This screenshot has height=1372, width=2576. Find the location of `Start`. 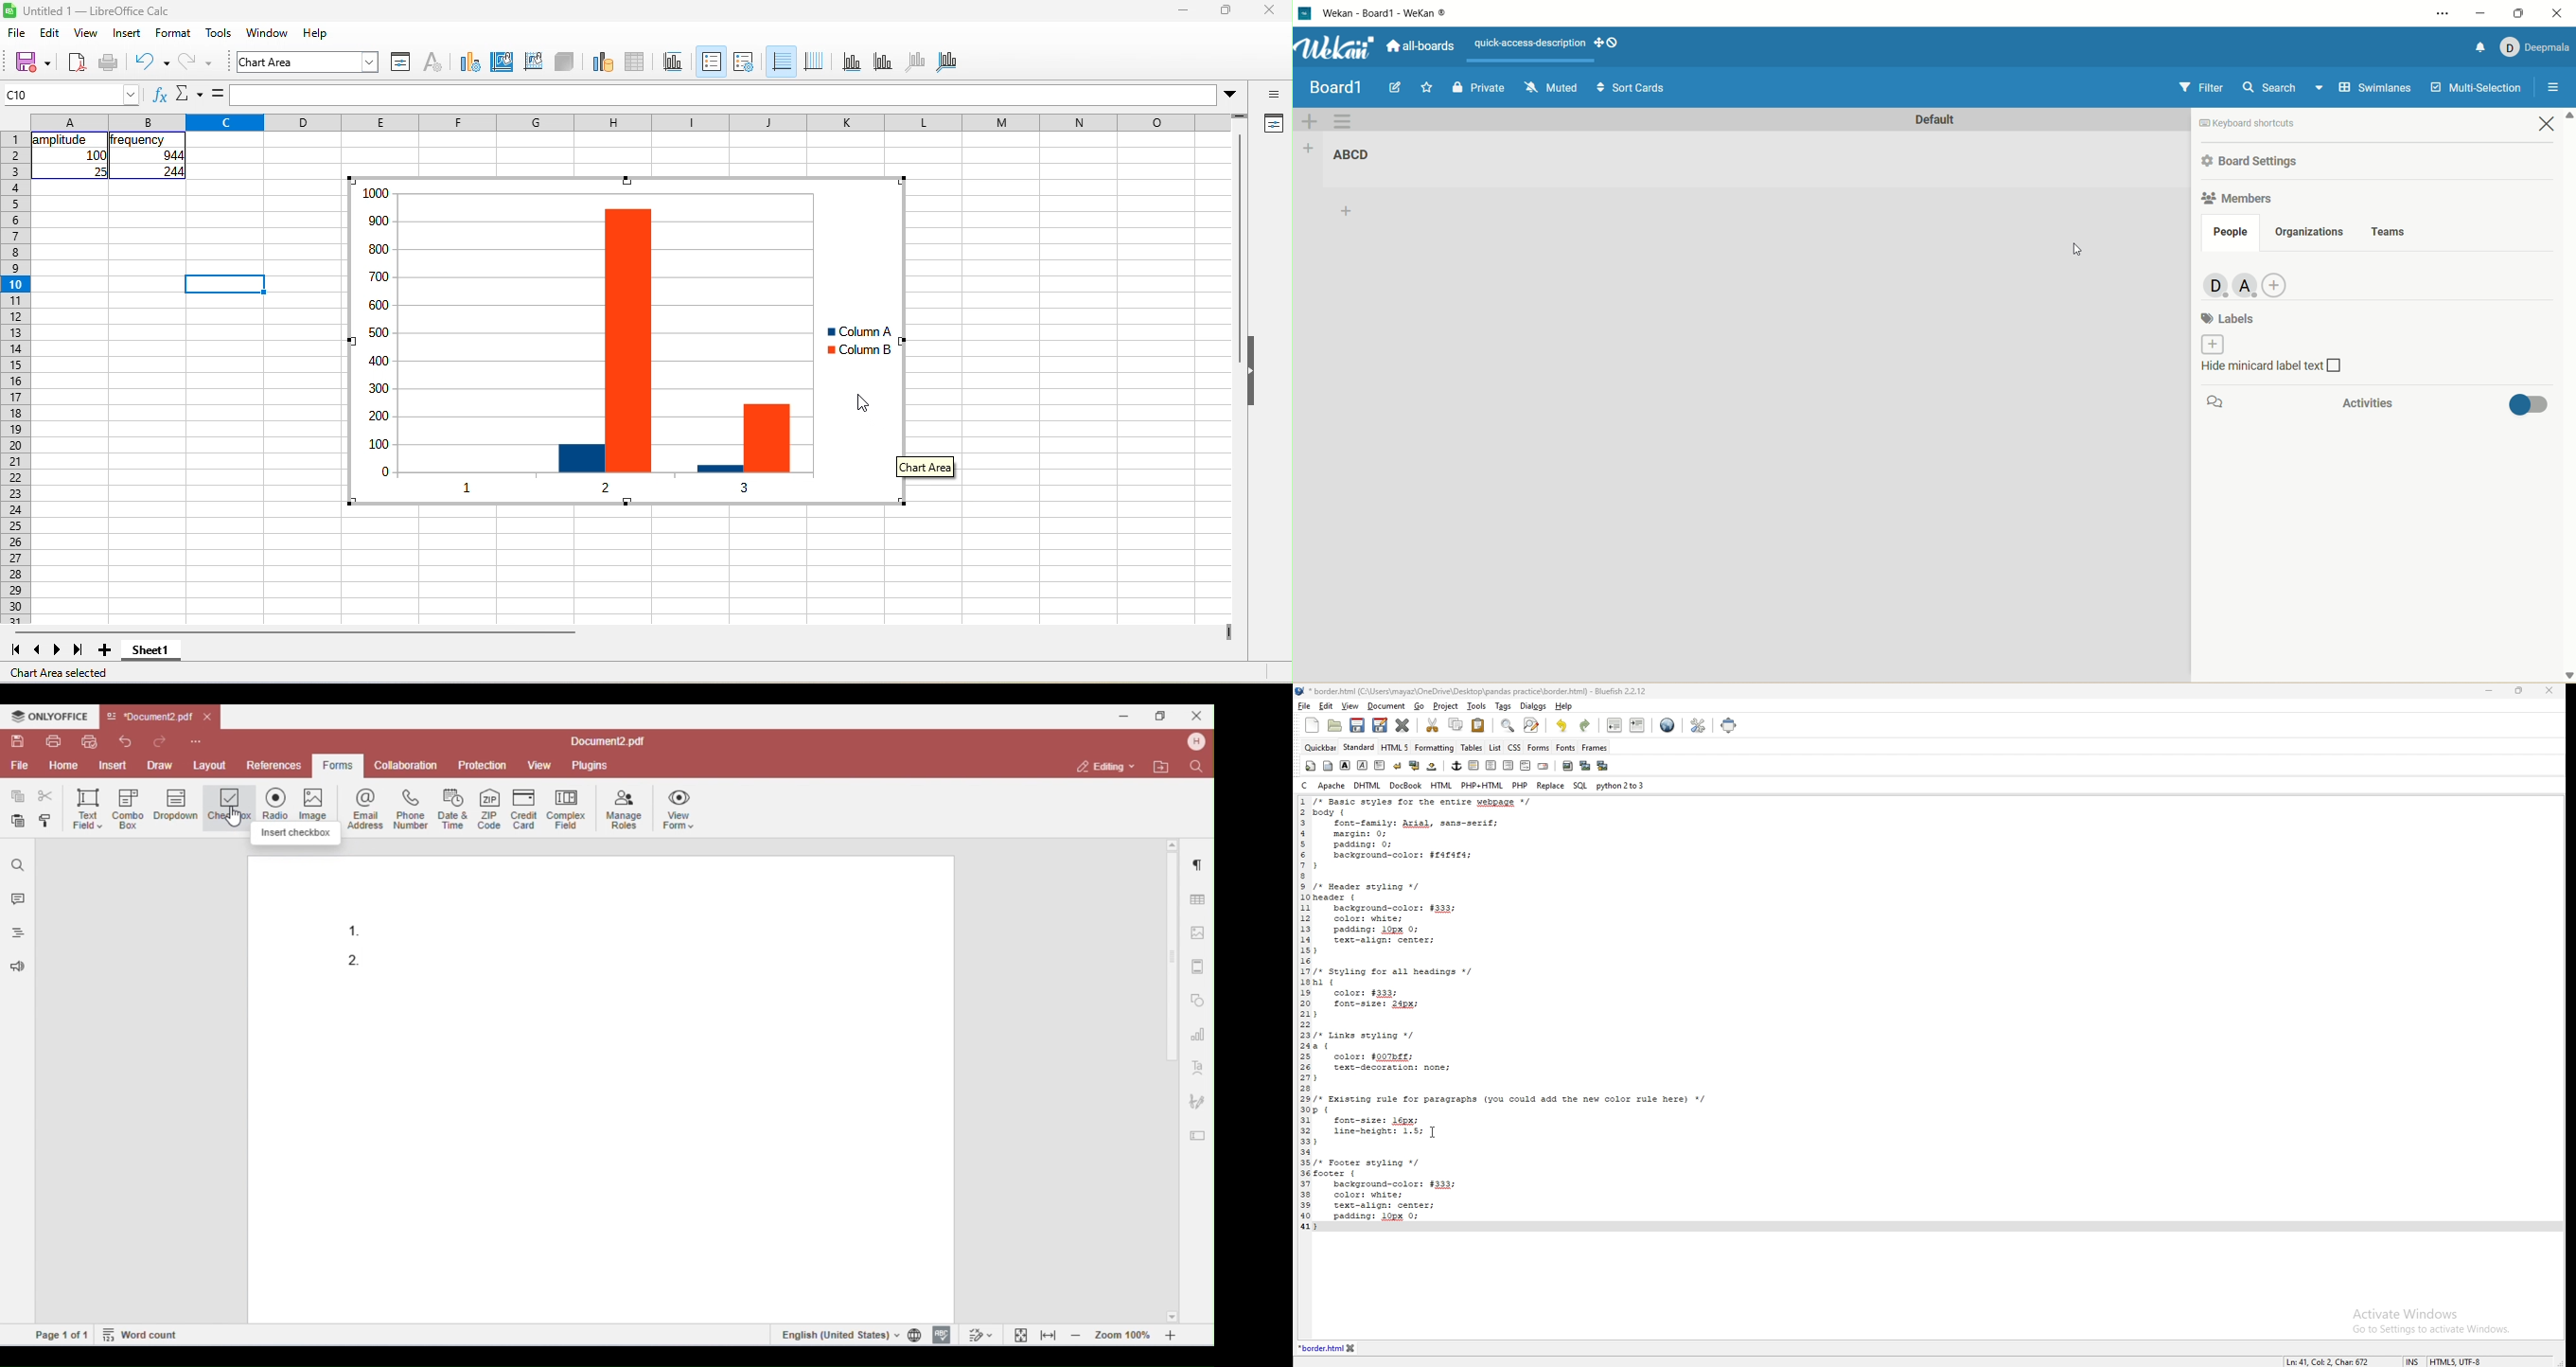

Start is located at coordinates (1428, 87).